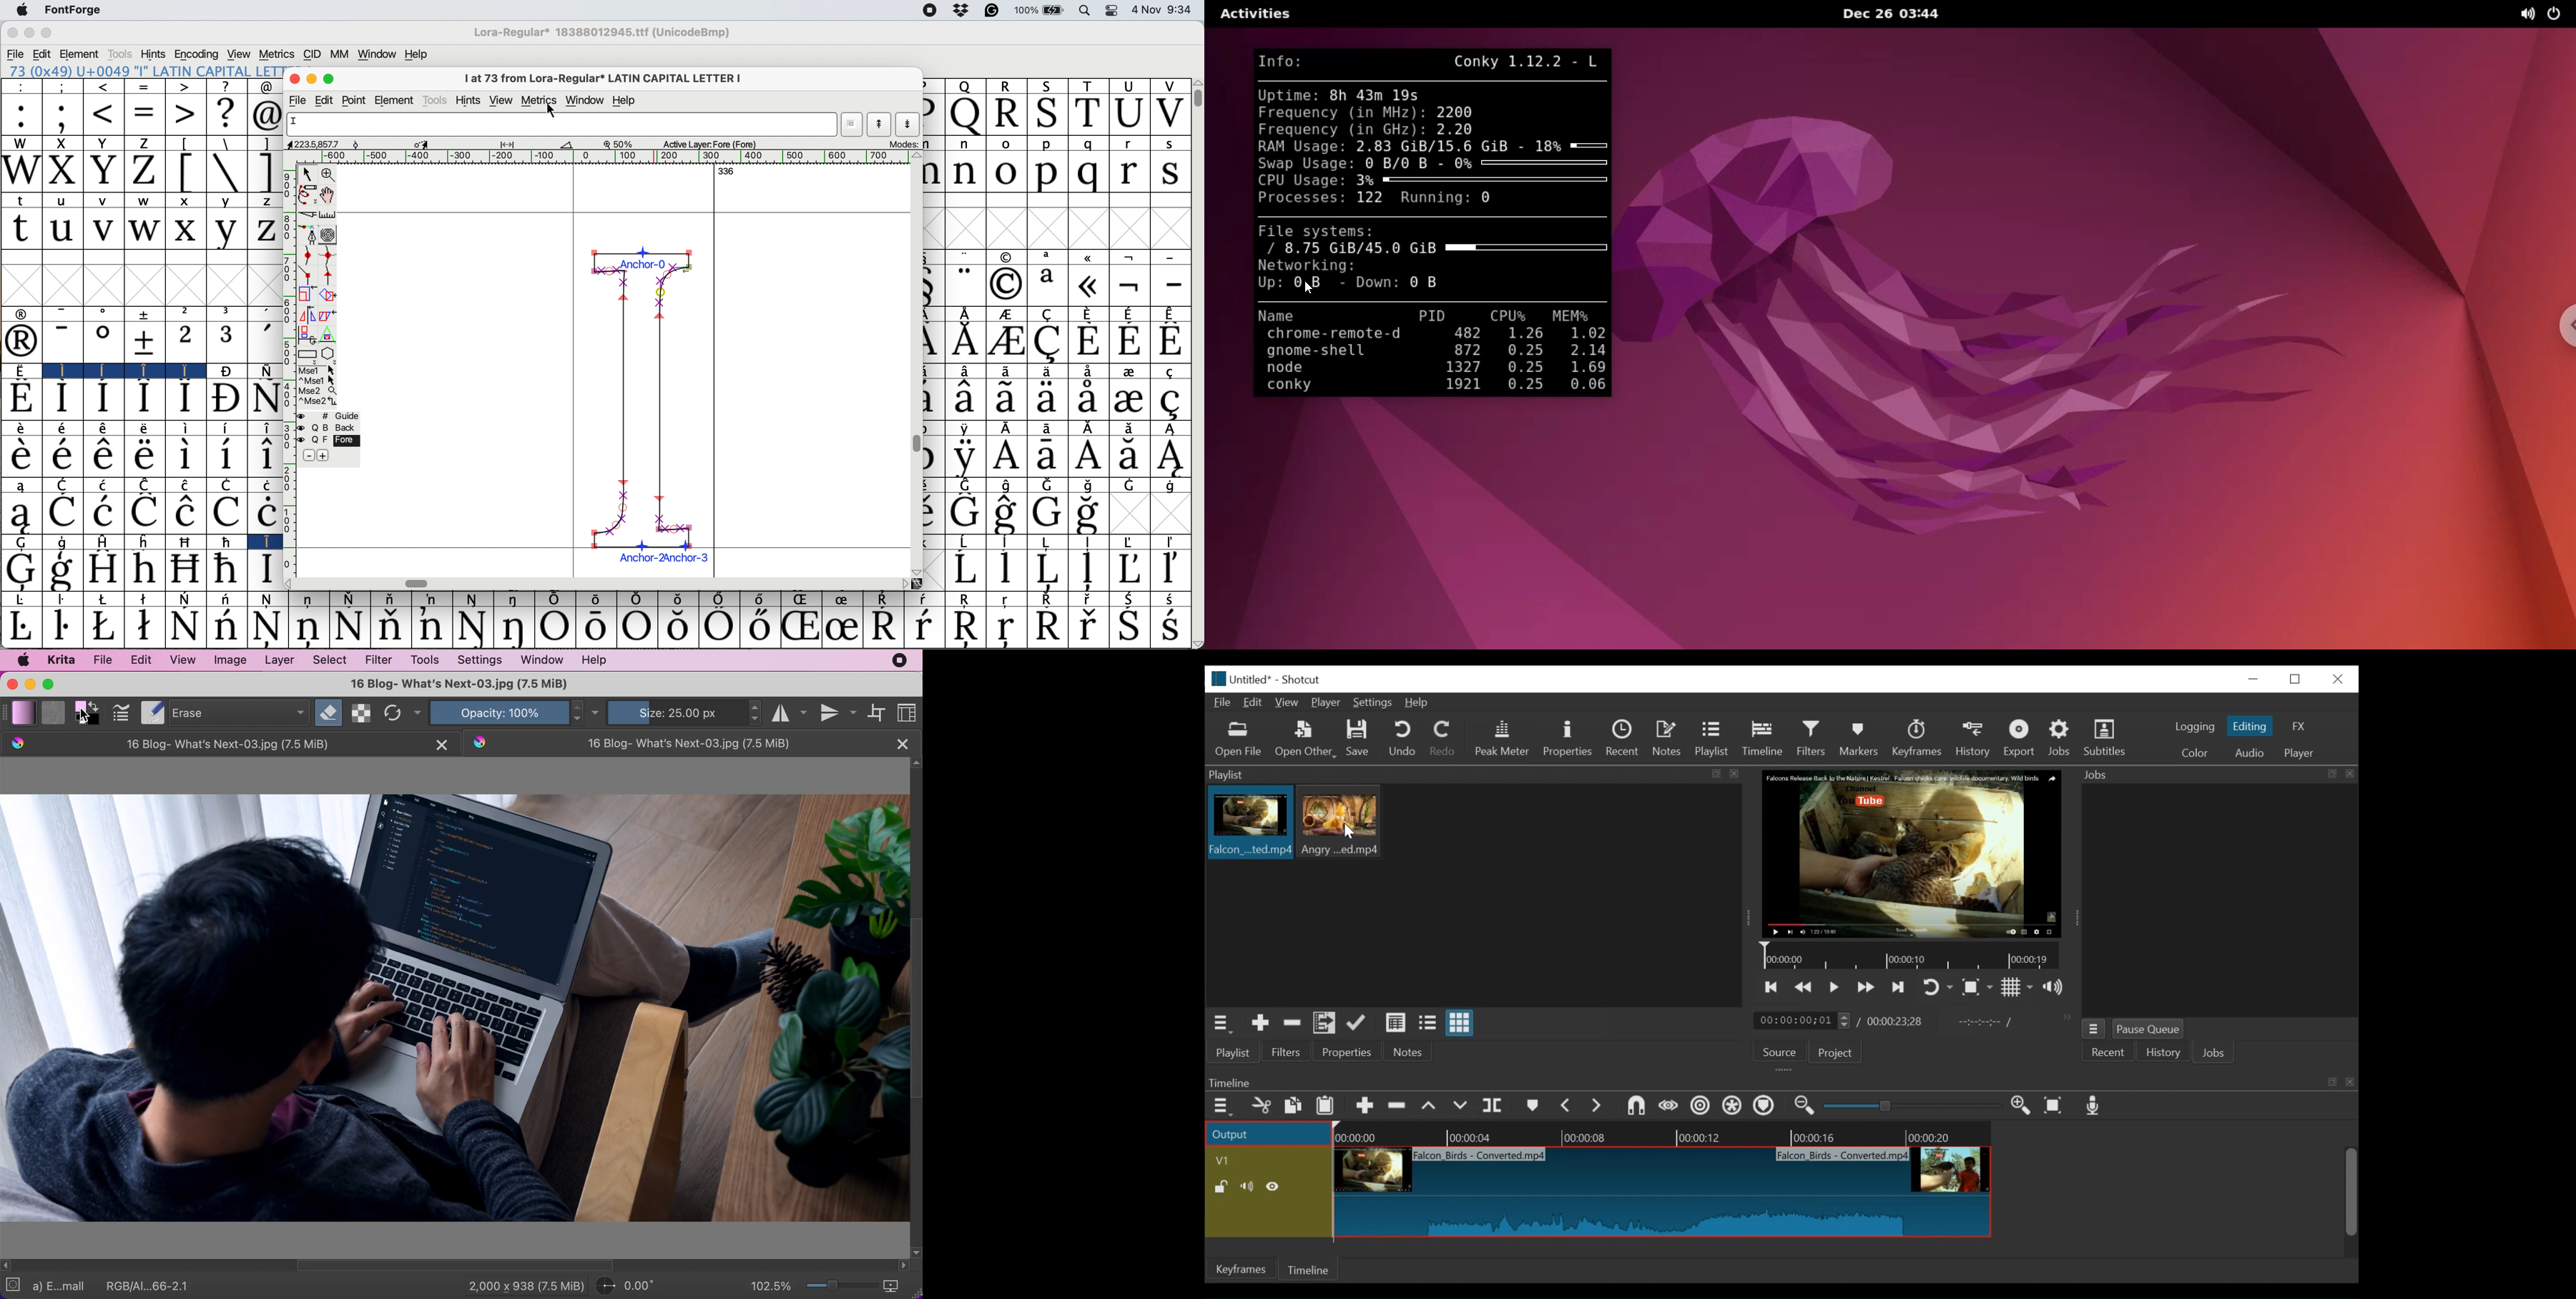 The image size is (2576, 1316). What do you see at coordinates (967, 428) in the screenshot?
I see `Symbol` at bounding box center [967, 428].